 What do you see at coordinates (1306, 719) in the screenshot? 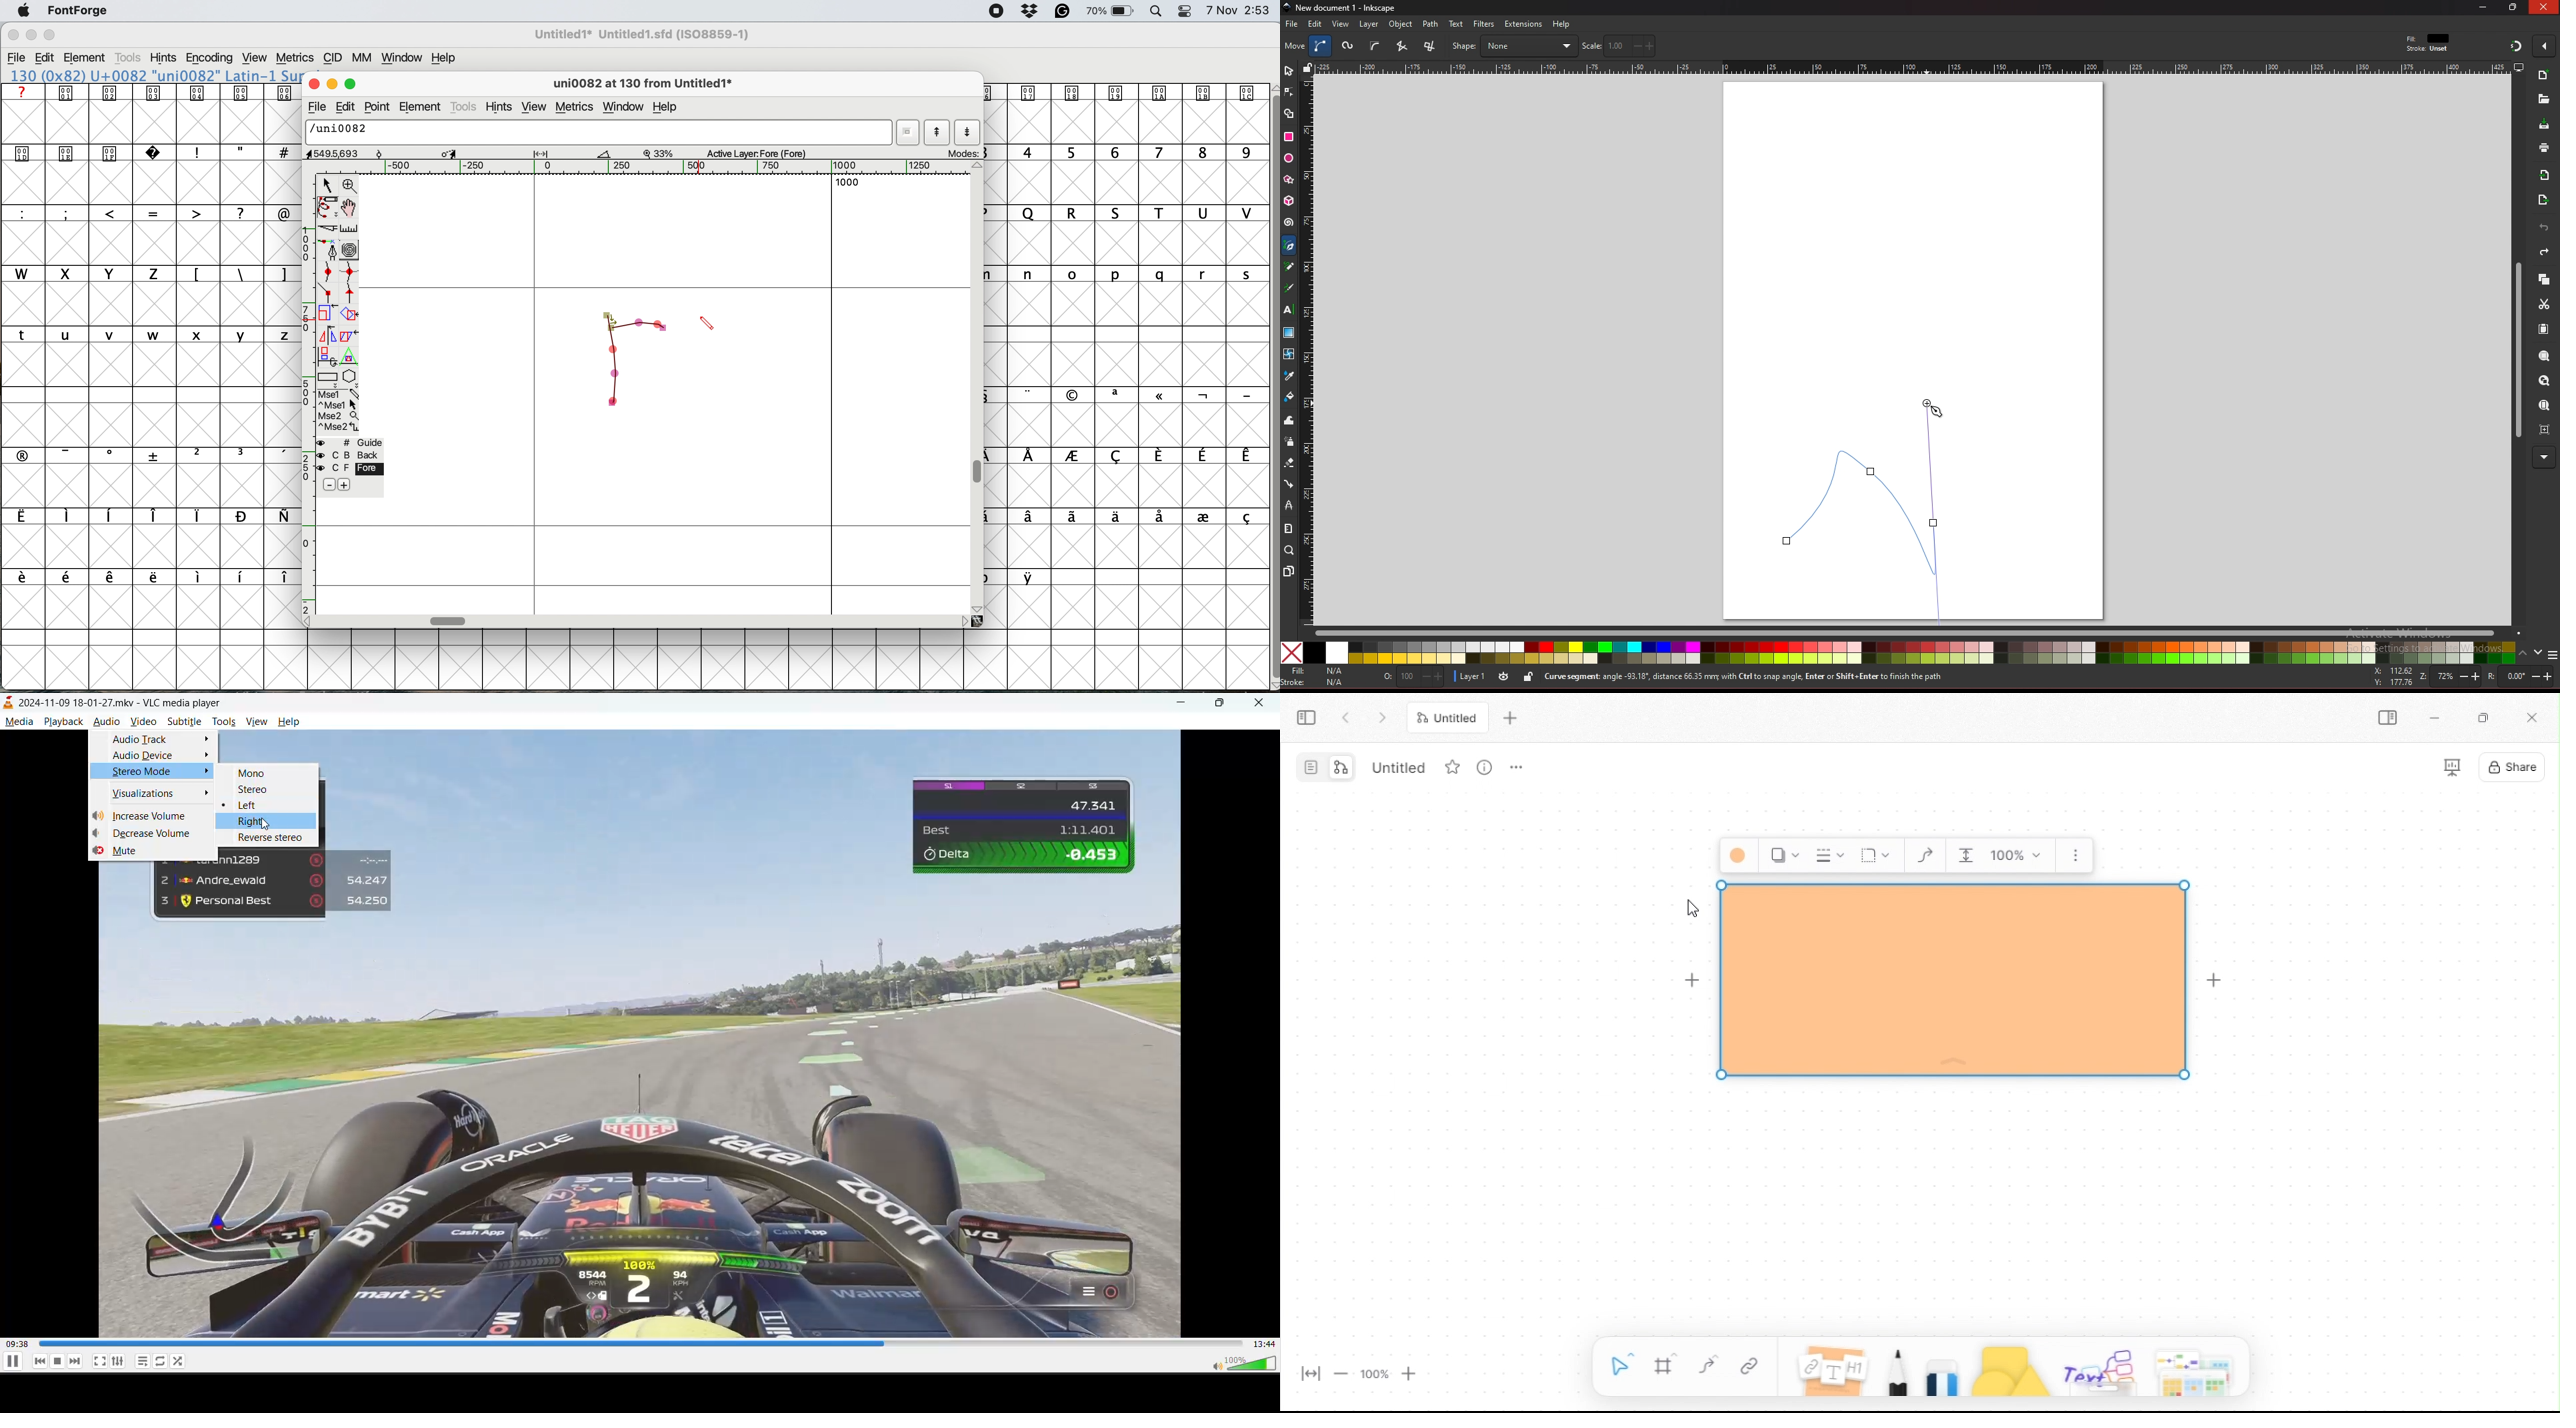
I see `expand sidebar` at bounding box center [1306, 719].